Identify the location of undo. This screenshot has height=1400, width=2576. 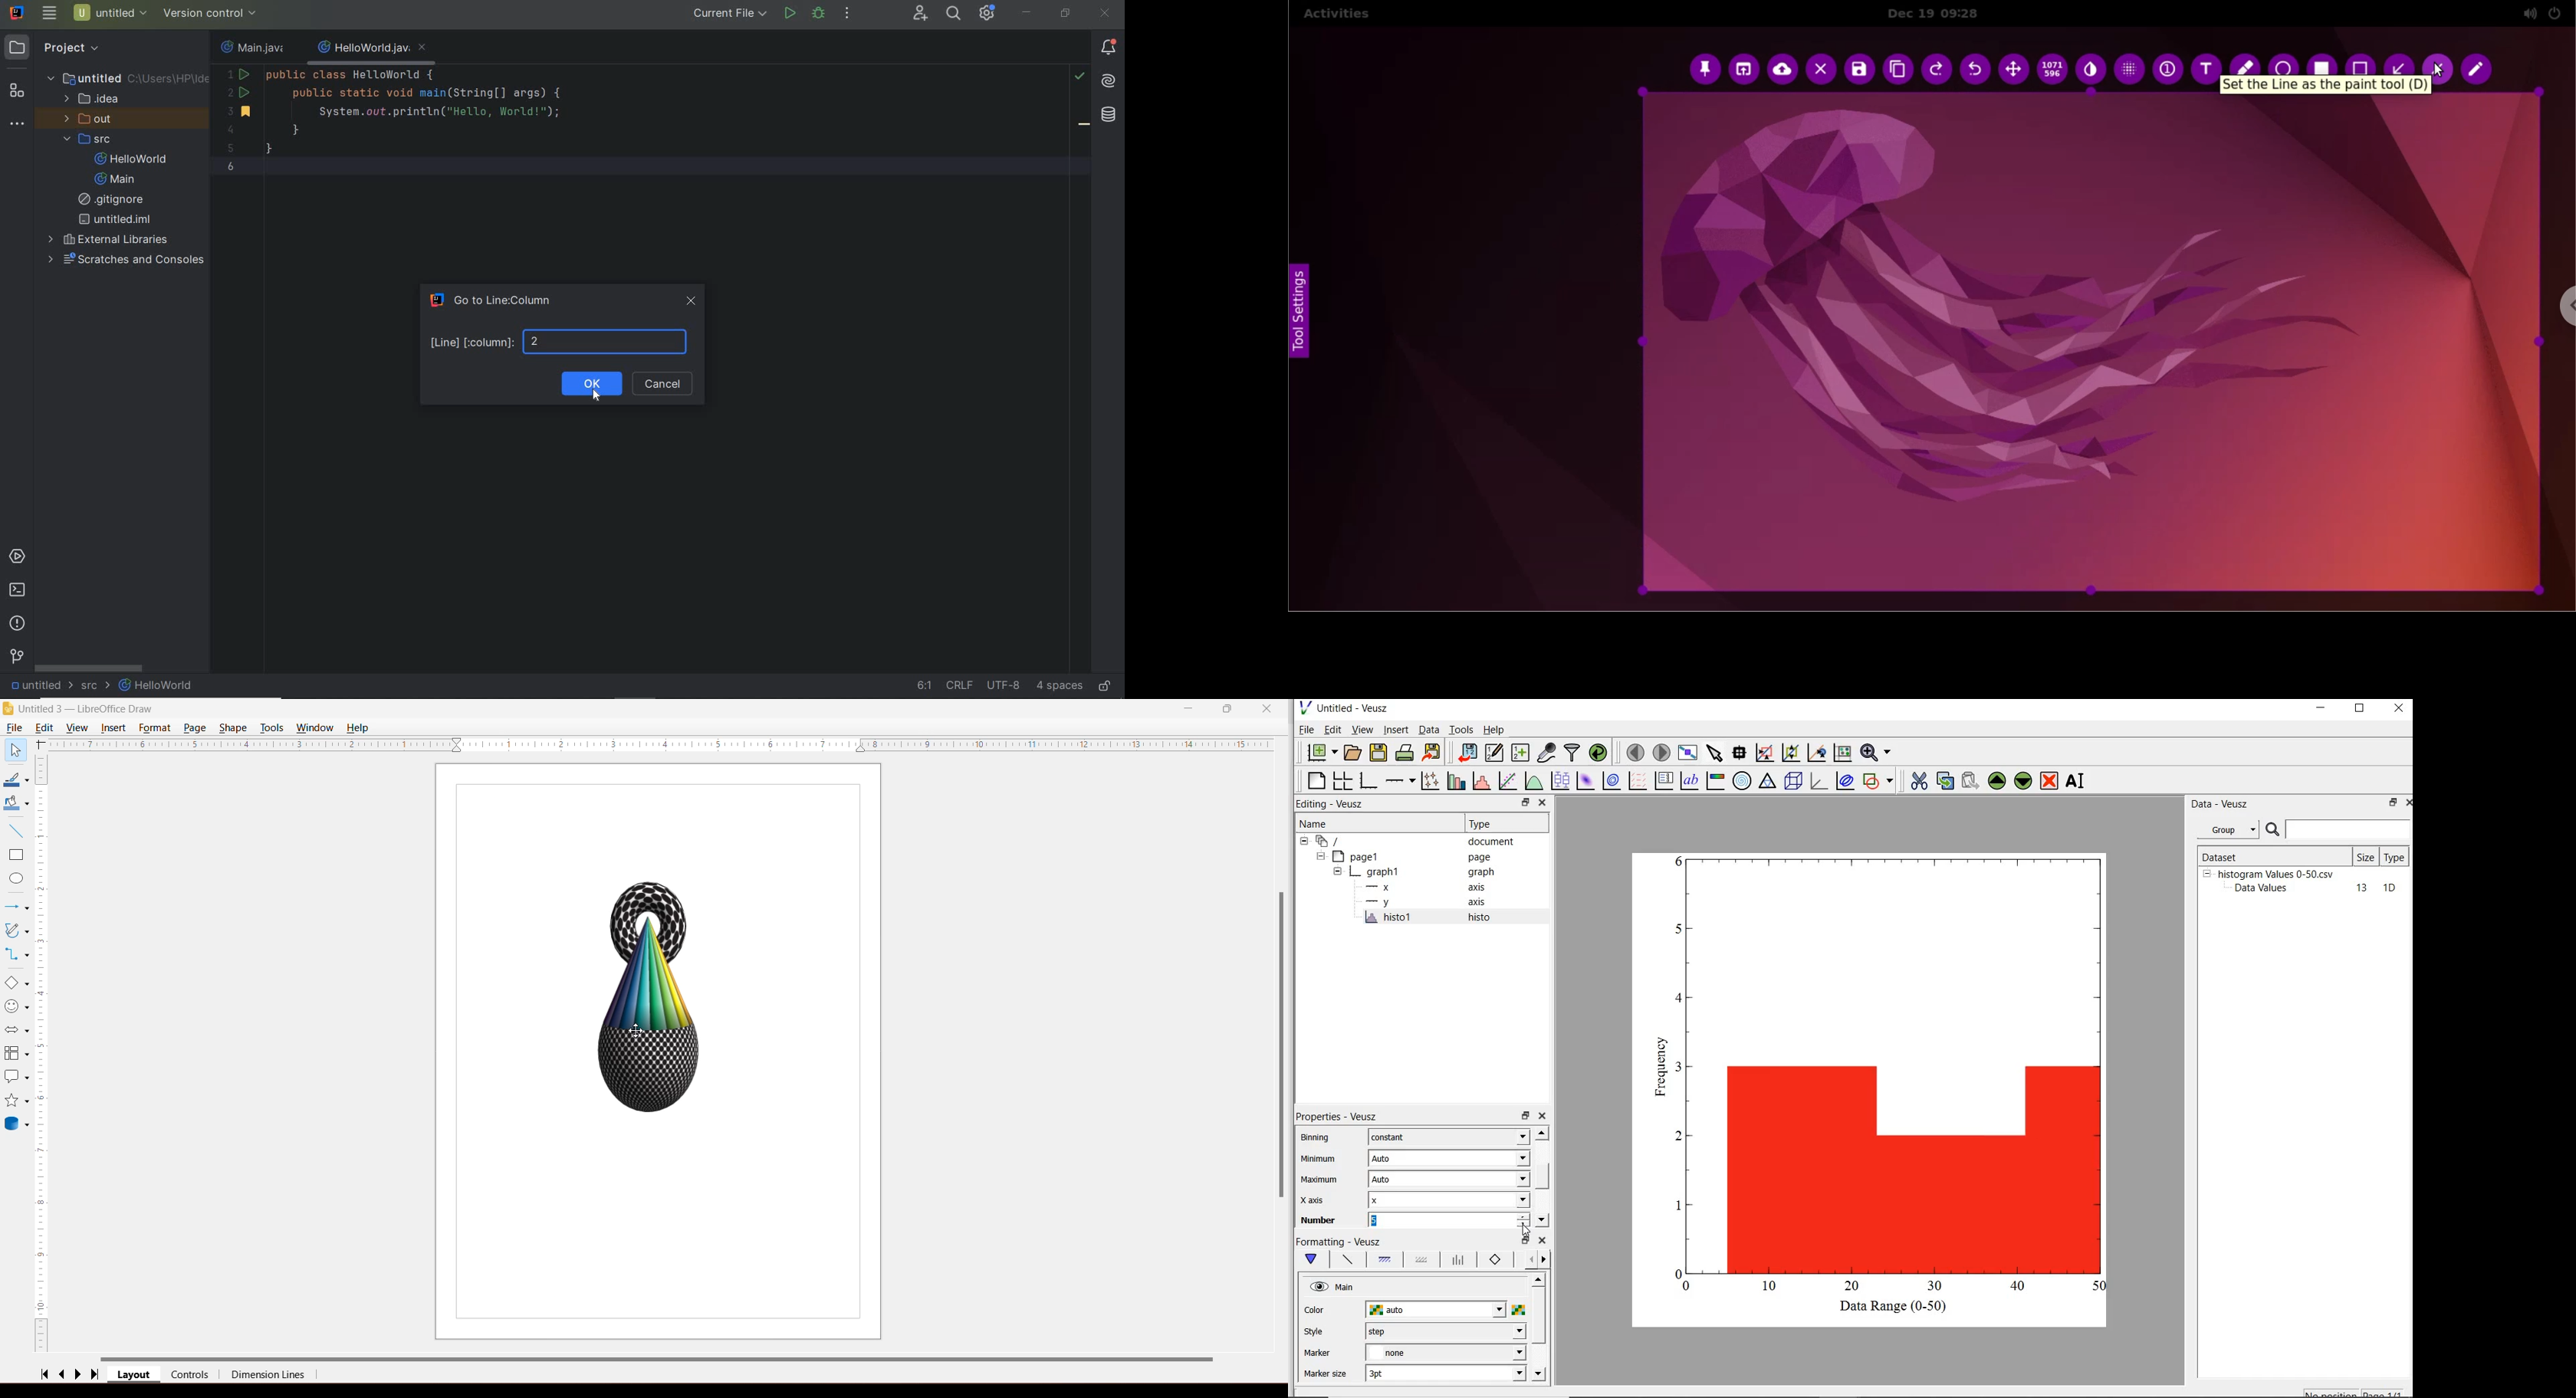
(1978, 69).